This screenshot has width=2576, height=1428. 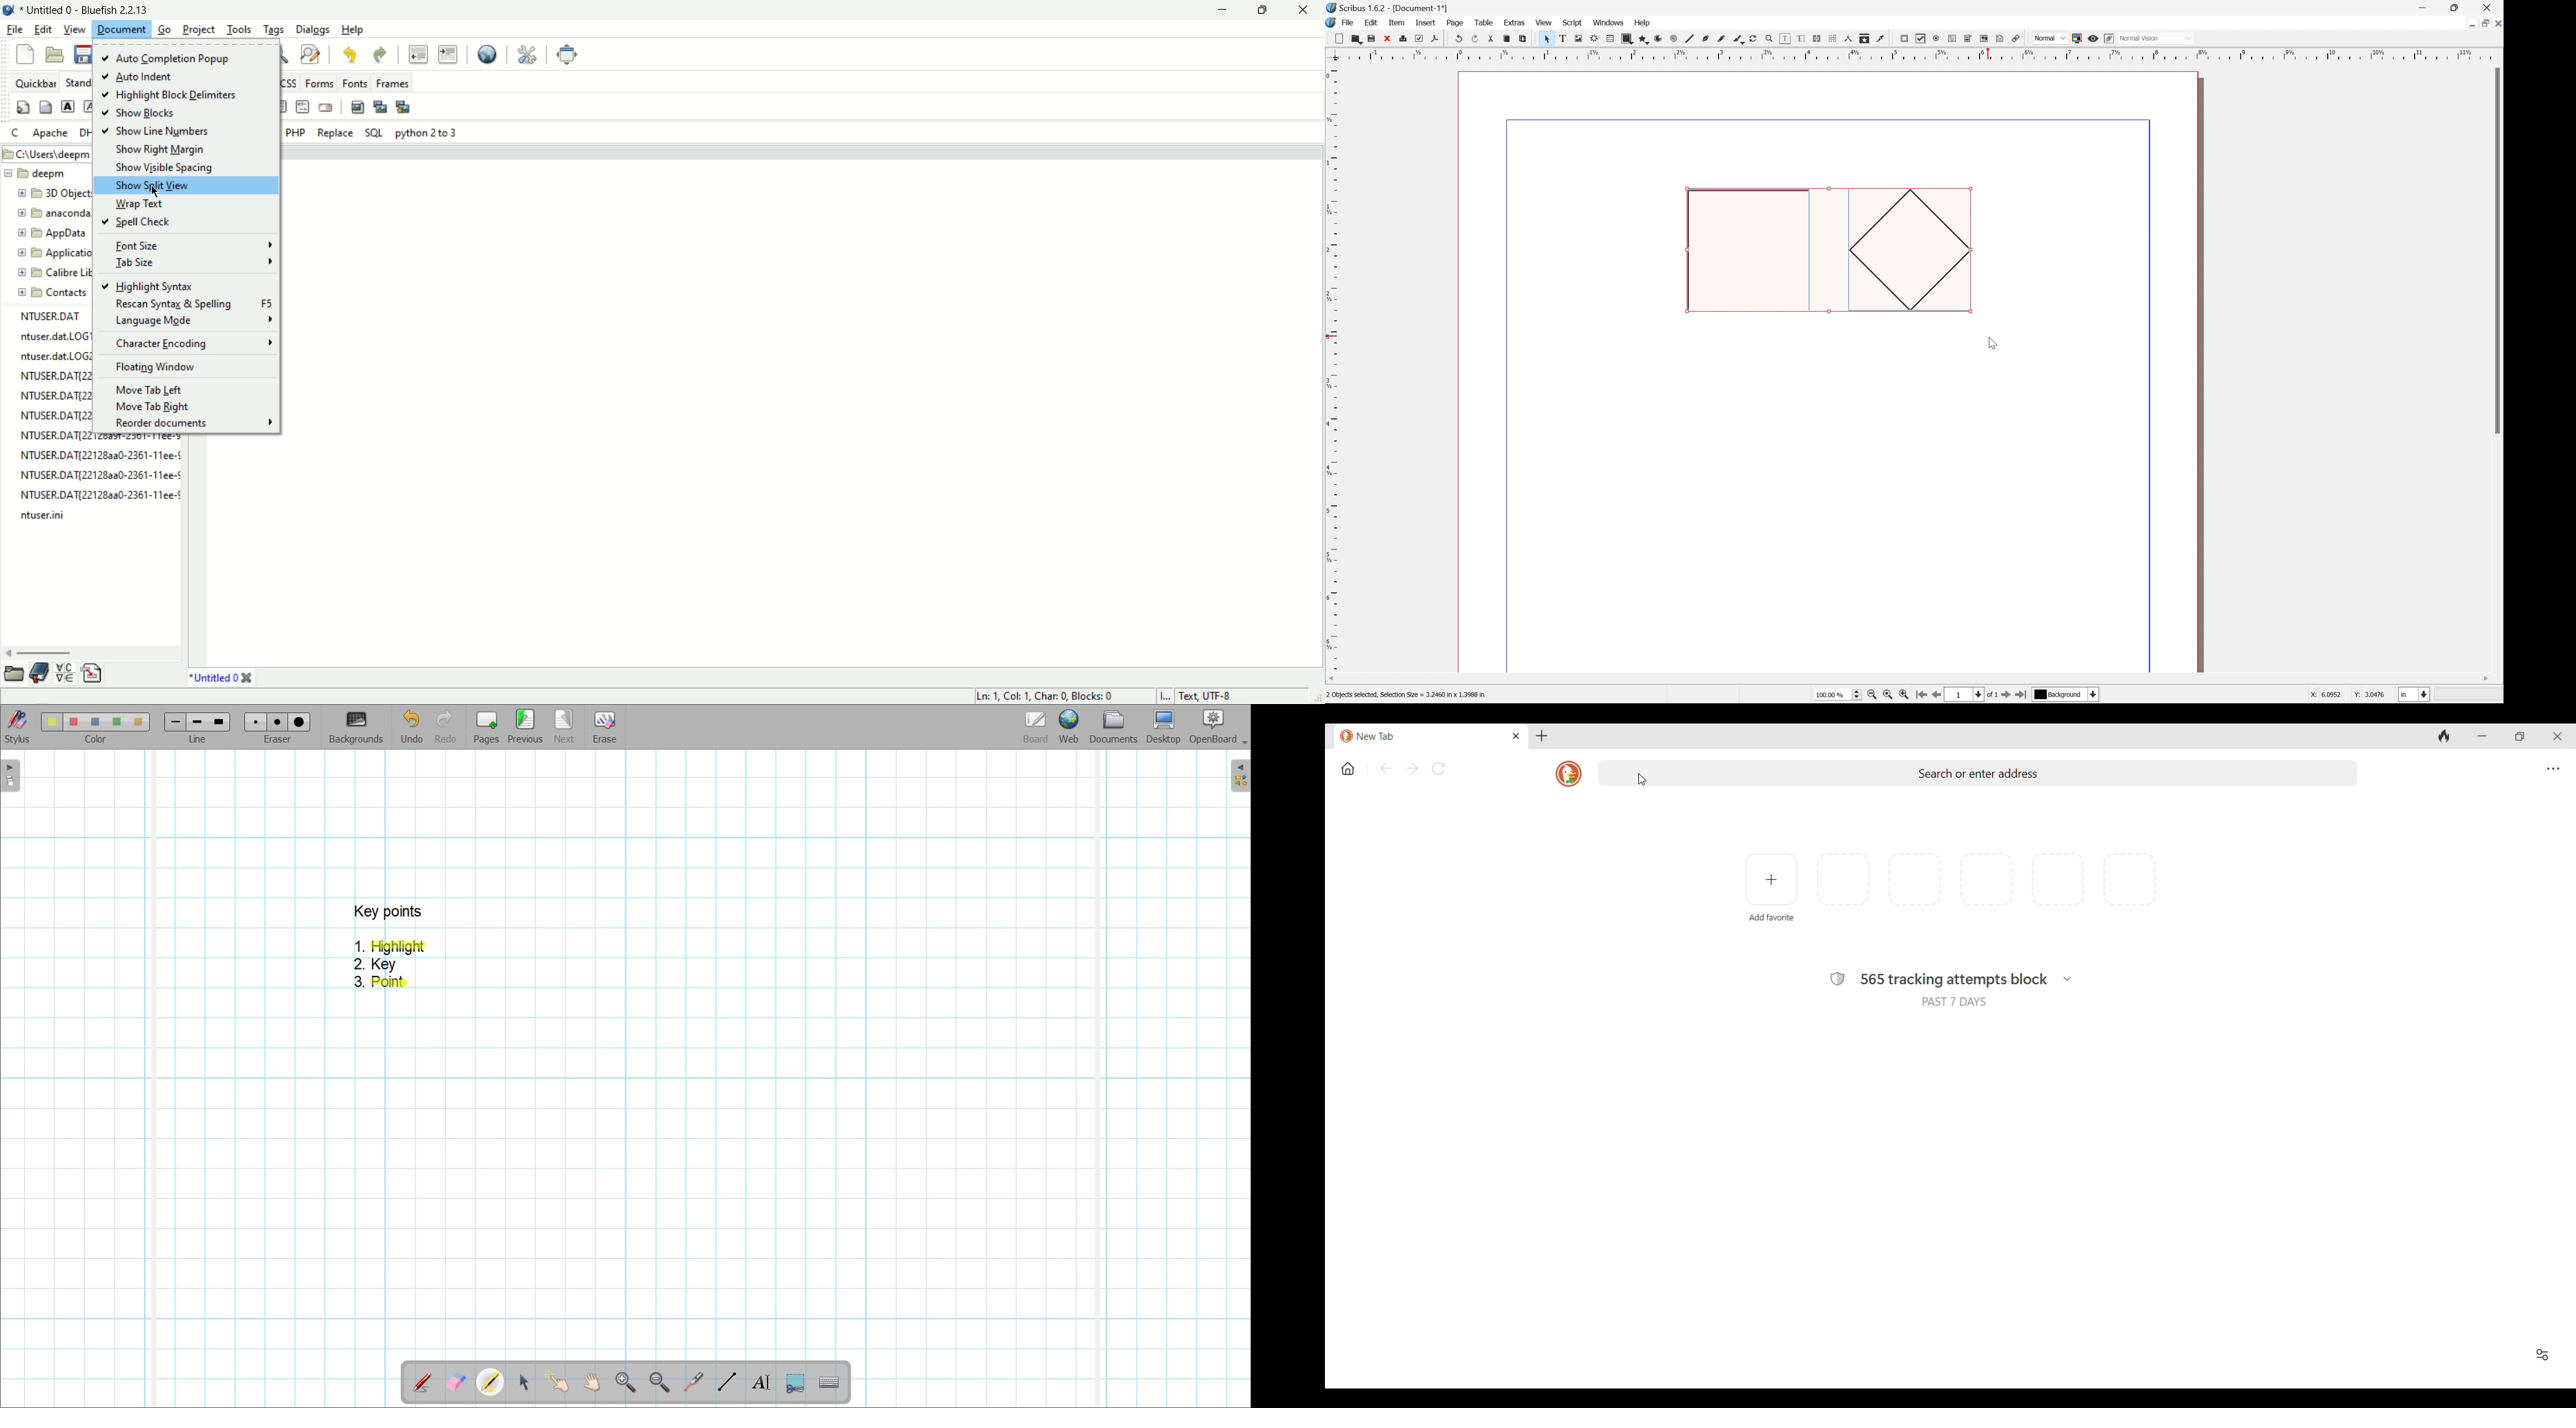 I want to click on open file, so click(x=56, y=55).